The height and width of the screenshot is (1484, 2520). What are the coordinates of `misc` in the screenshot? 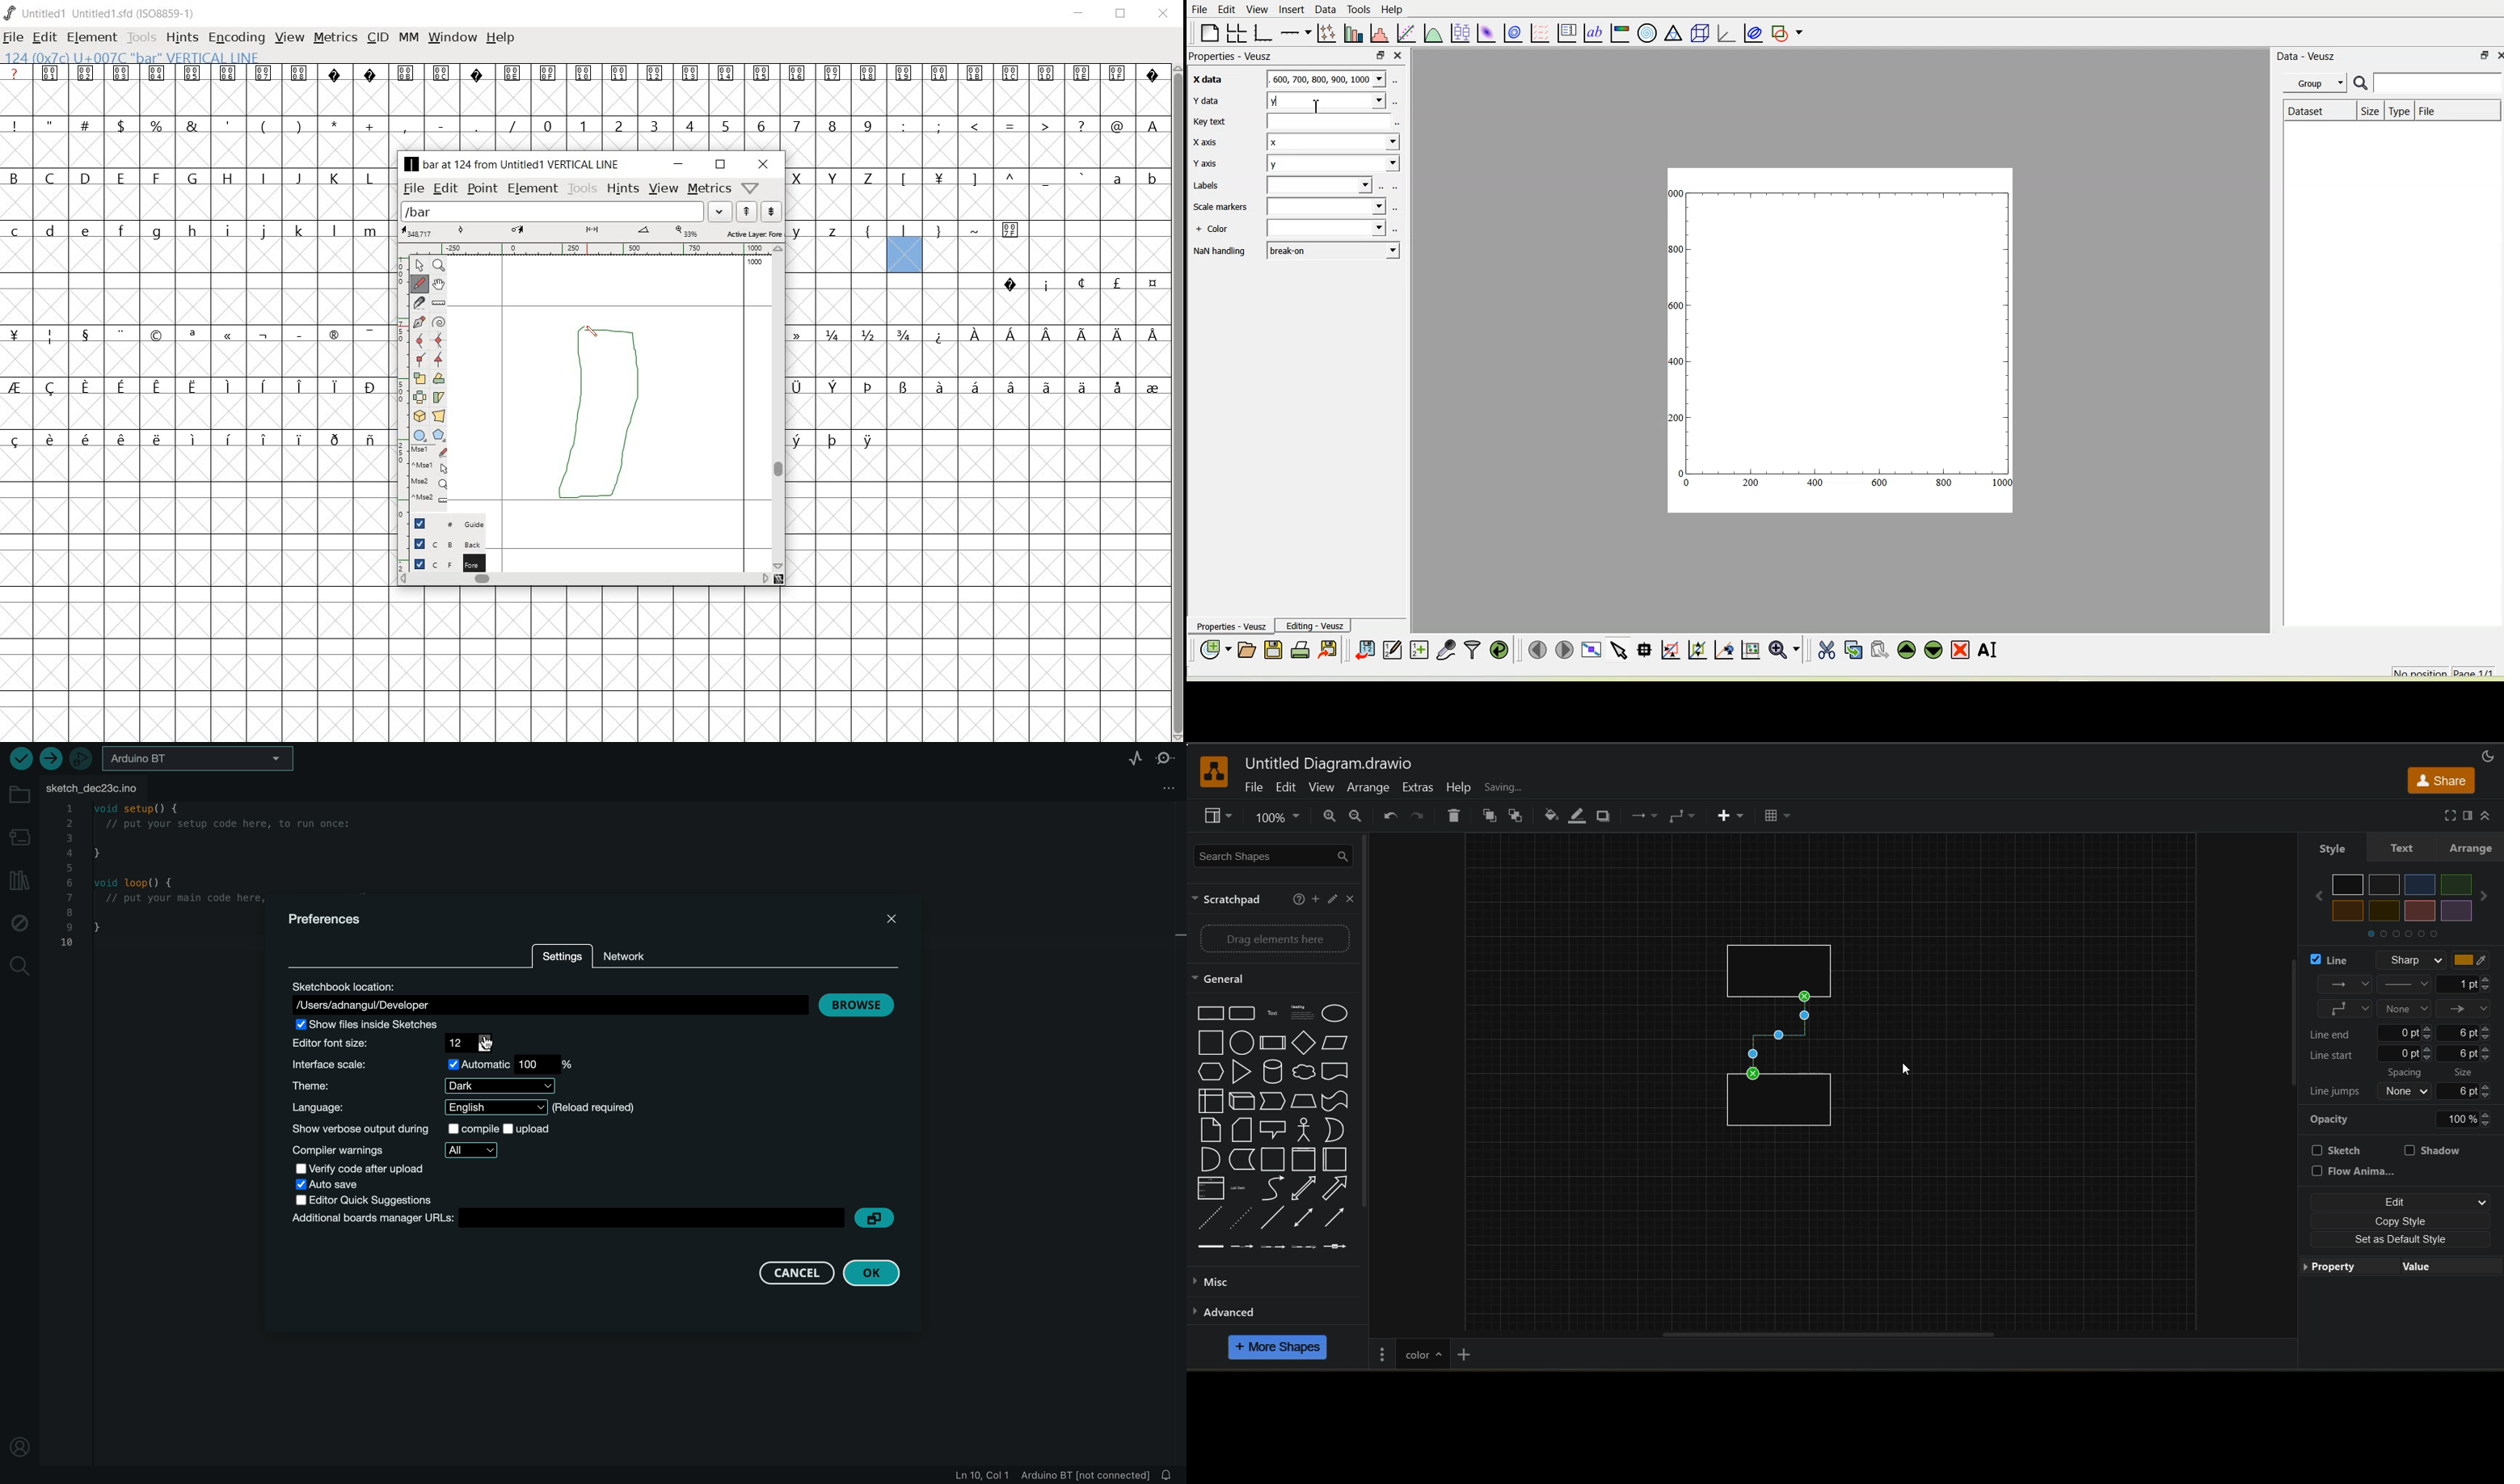 It's located at (1217, 1283).